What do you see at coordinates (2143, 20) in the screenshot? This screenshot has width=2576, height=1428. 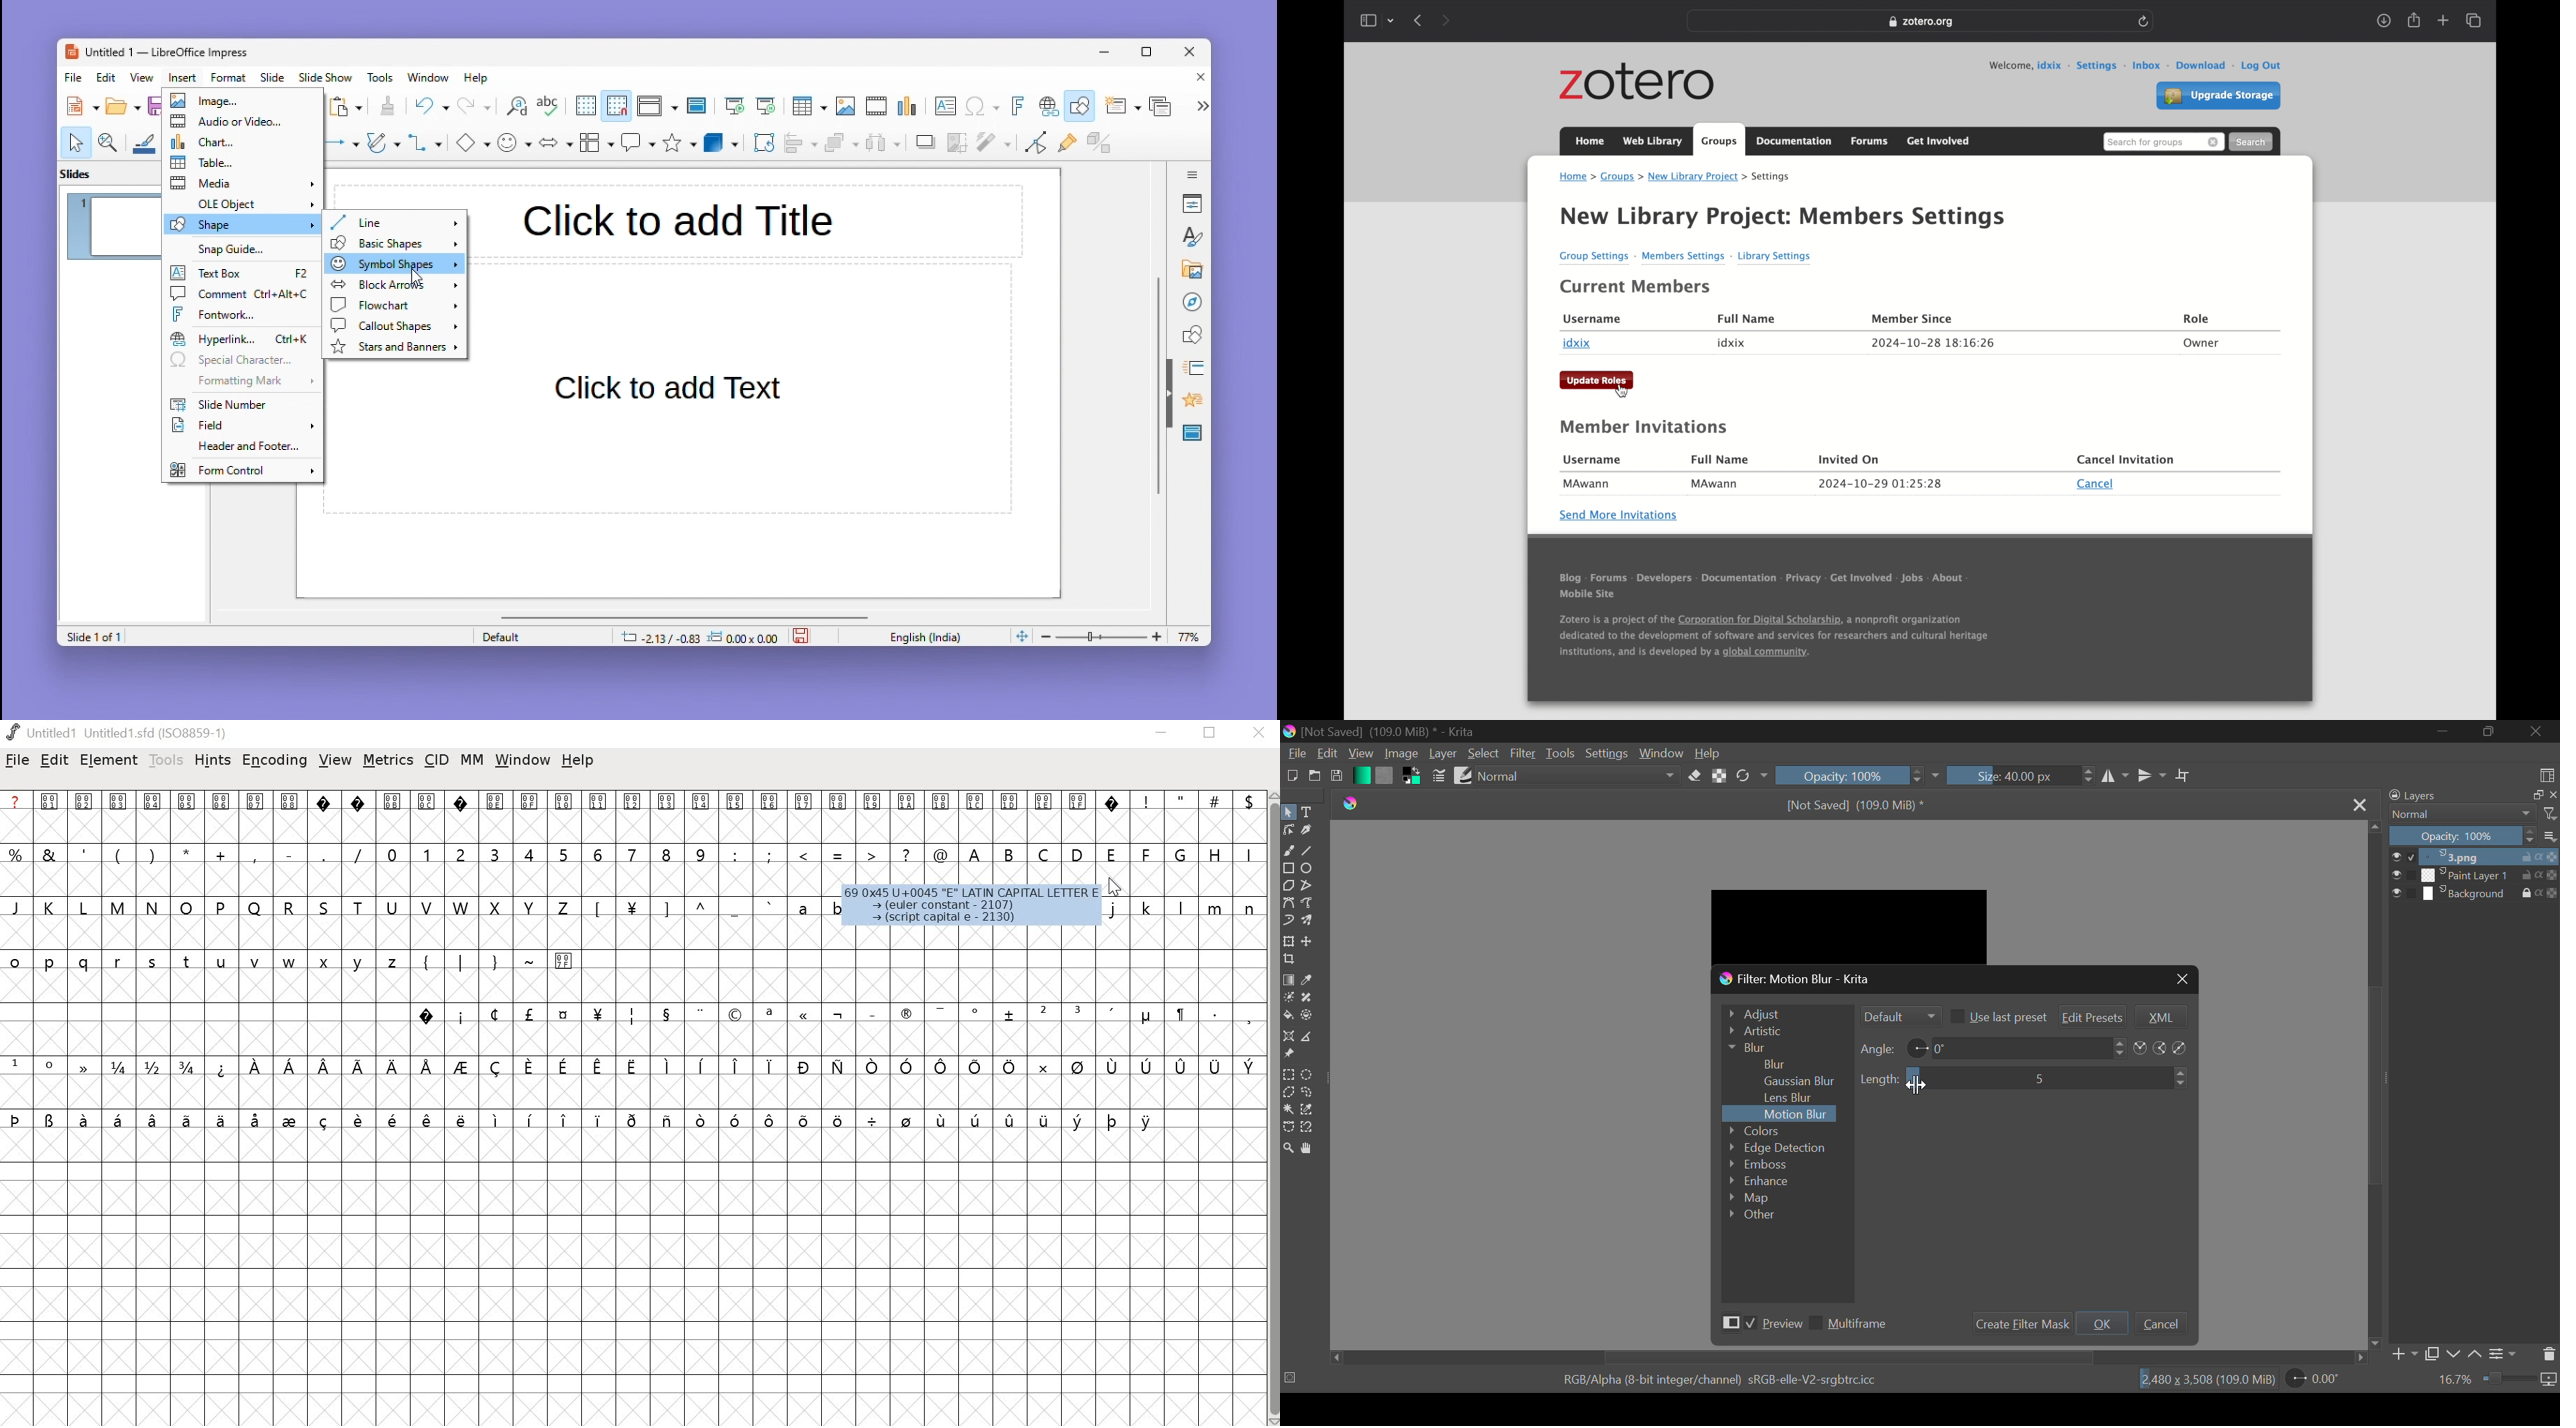 I see `refresh page` at bounding box center [2143, 20].